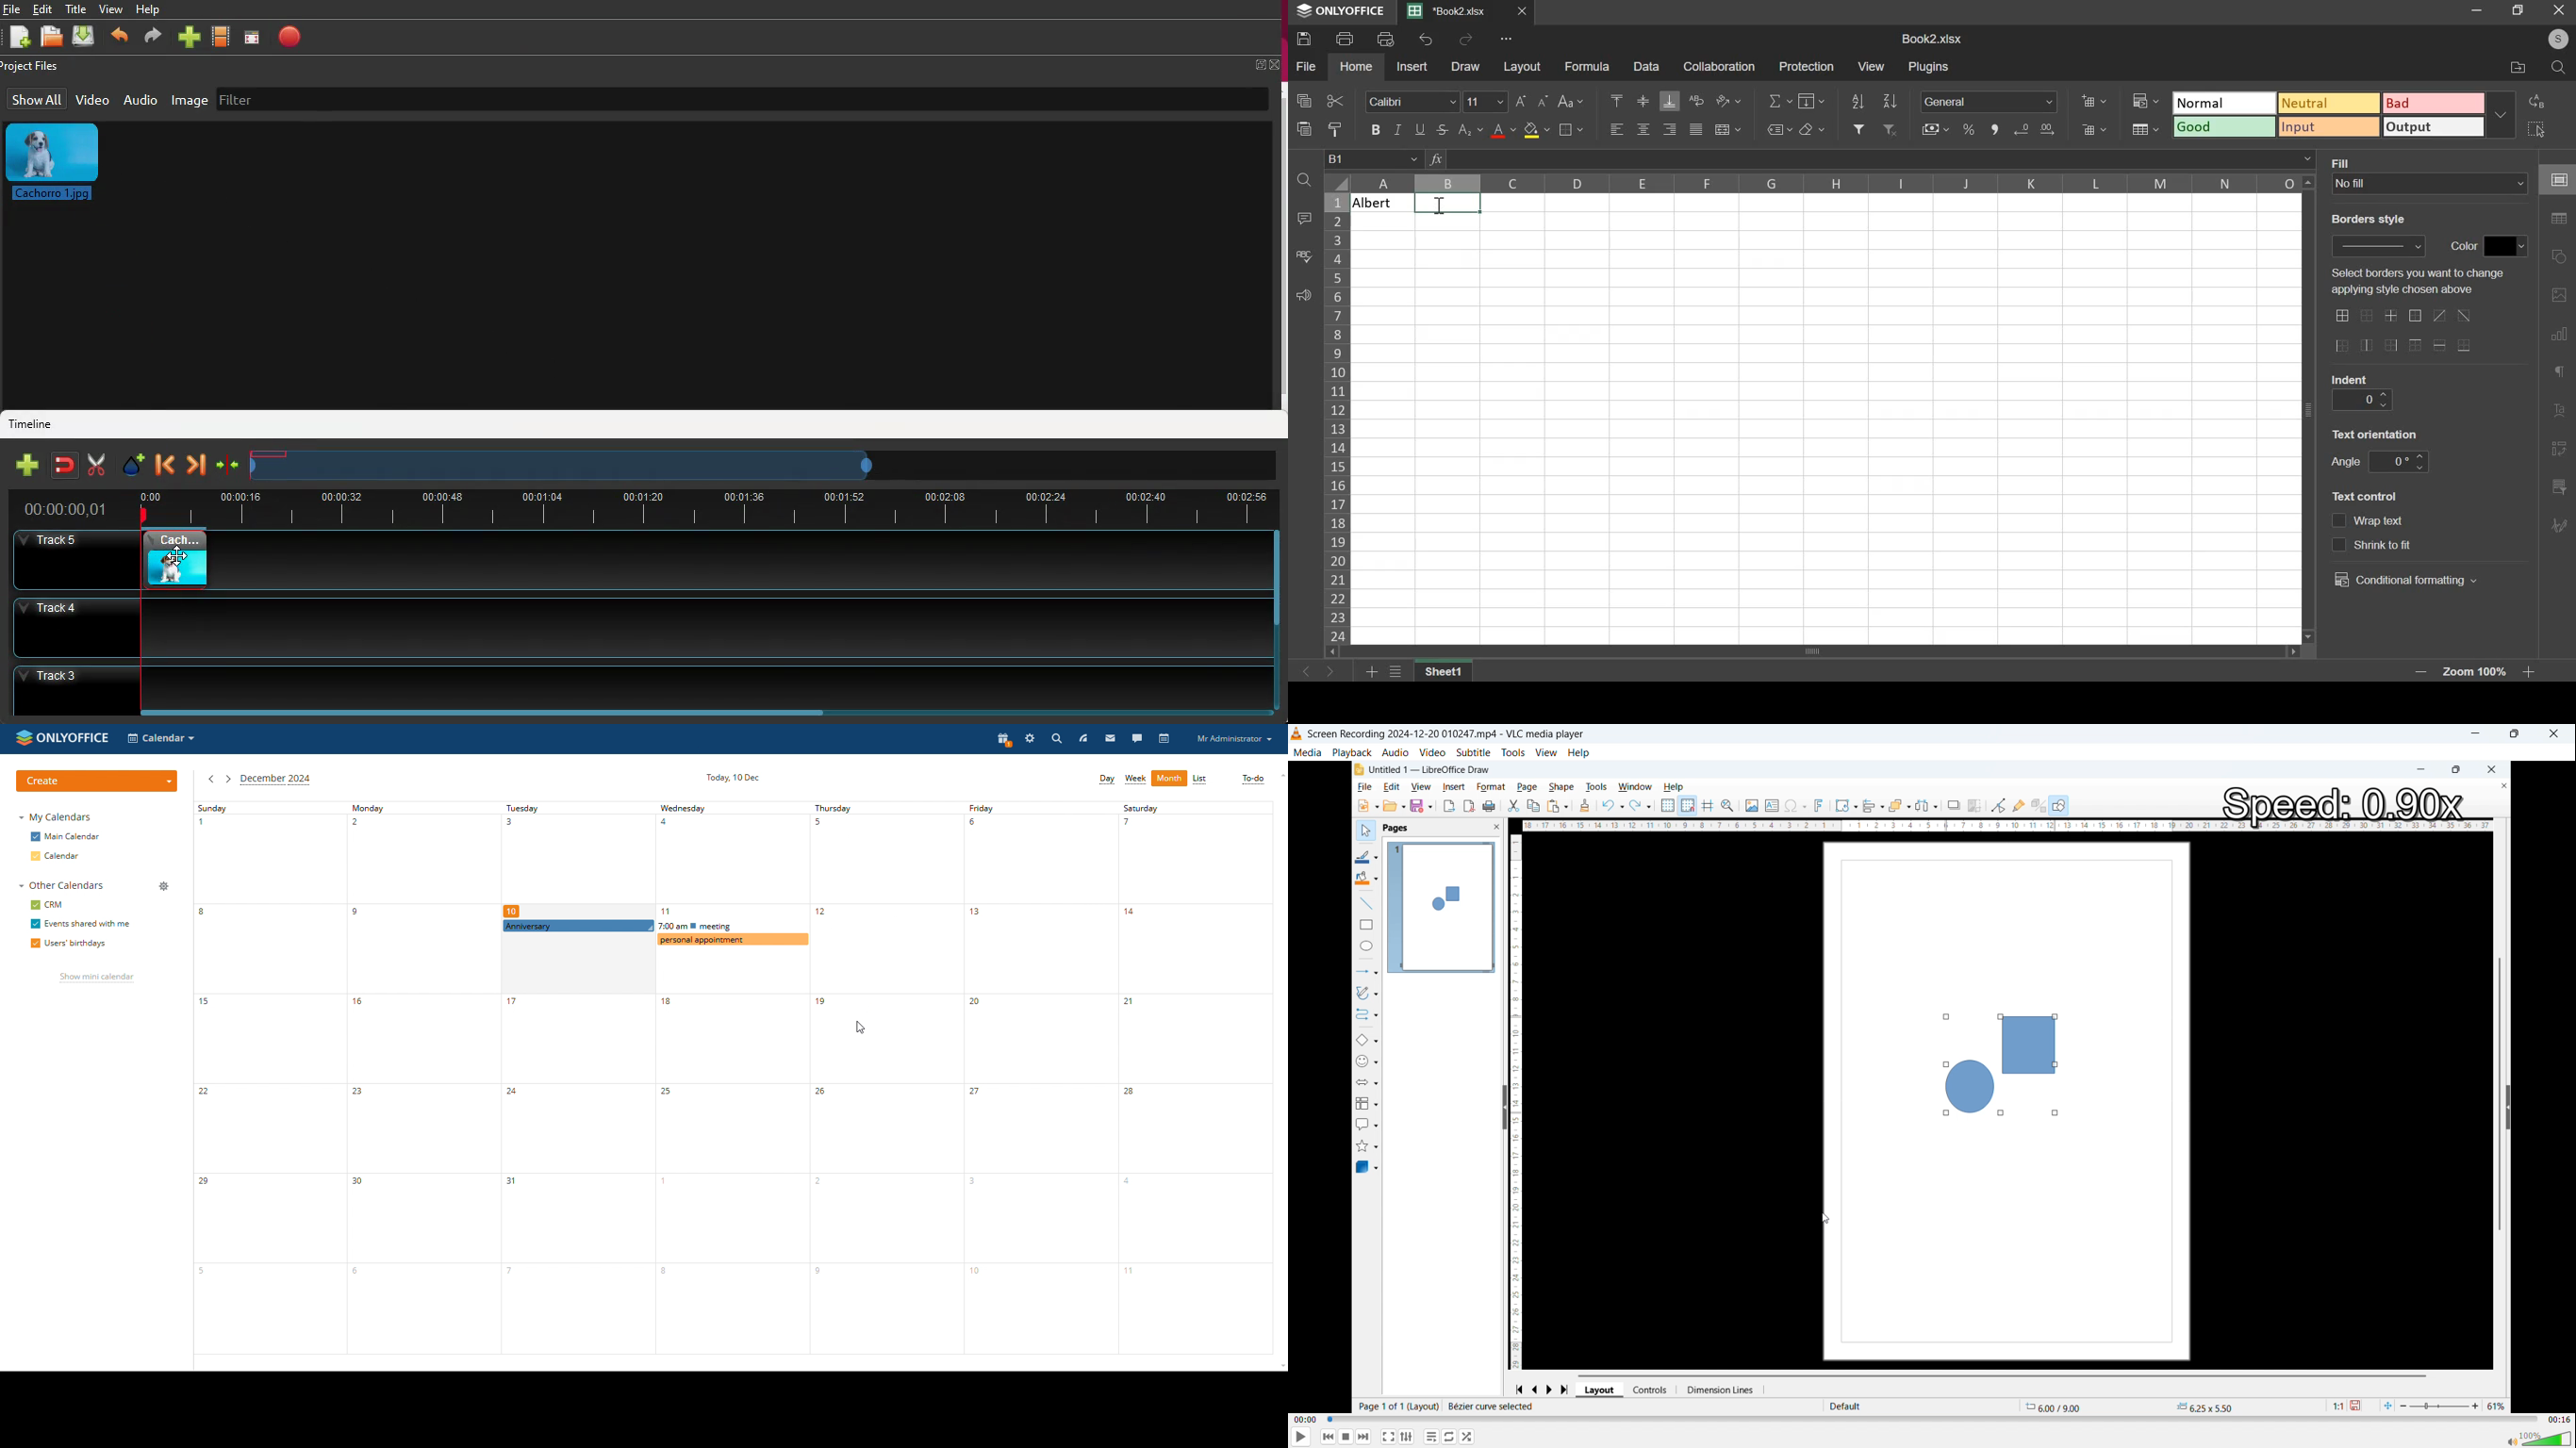 This screenshot has width=2576, height=1456. Describe the element at coordinates (163, 886) in the screenshot. I see `manage` at that location.